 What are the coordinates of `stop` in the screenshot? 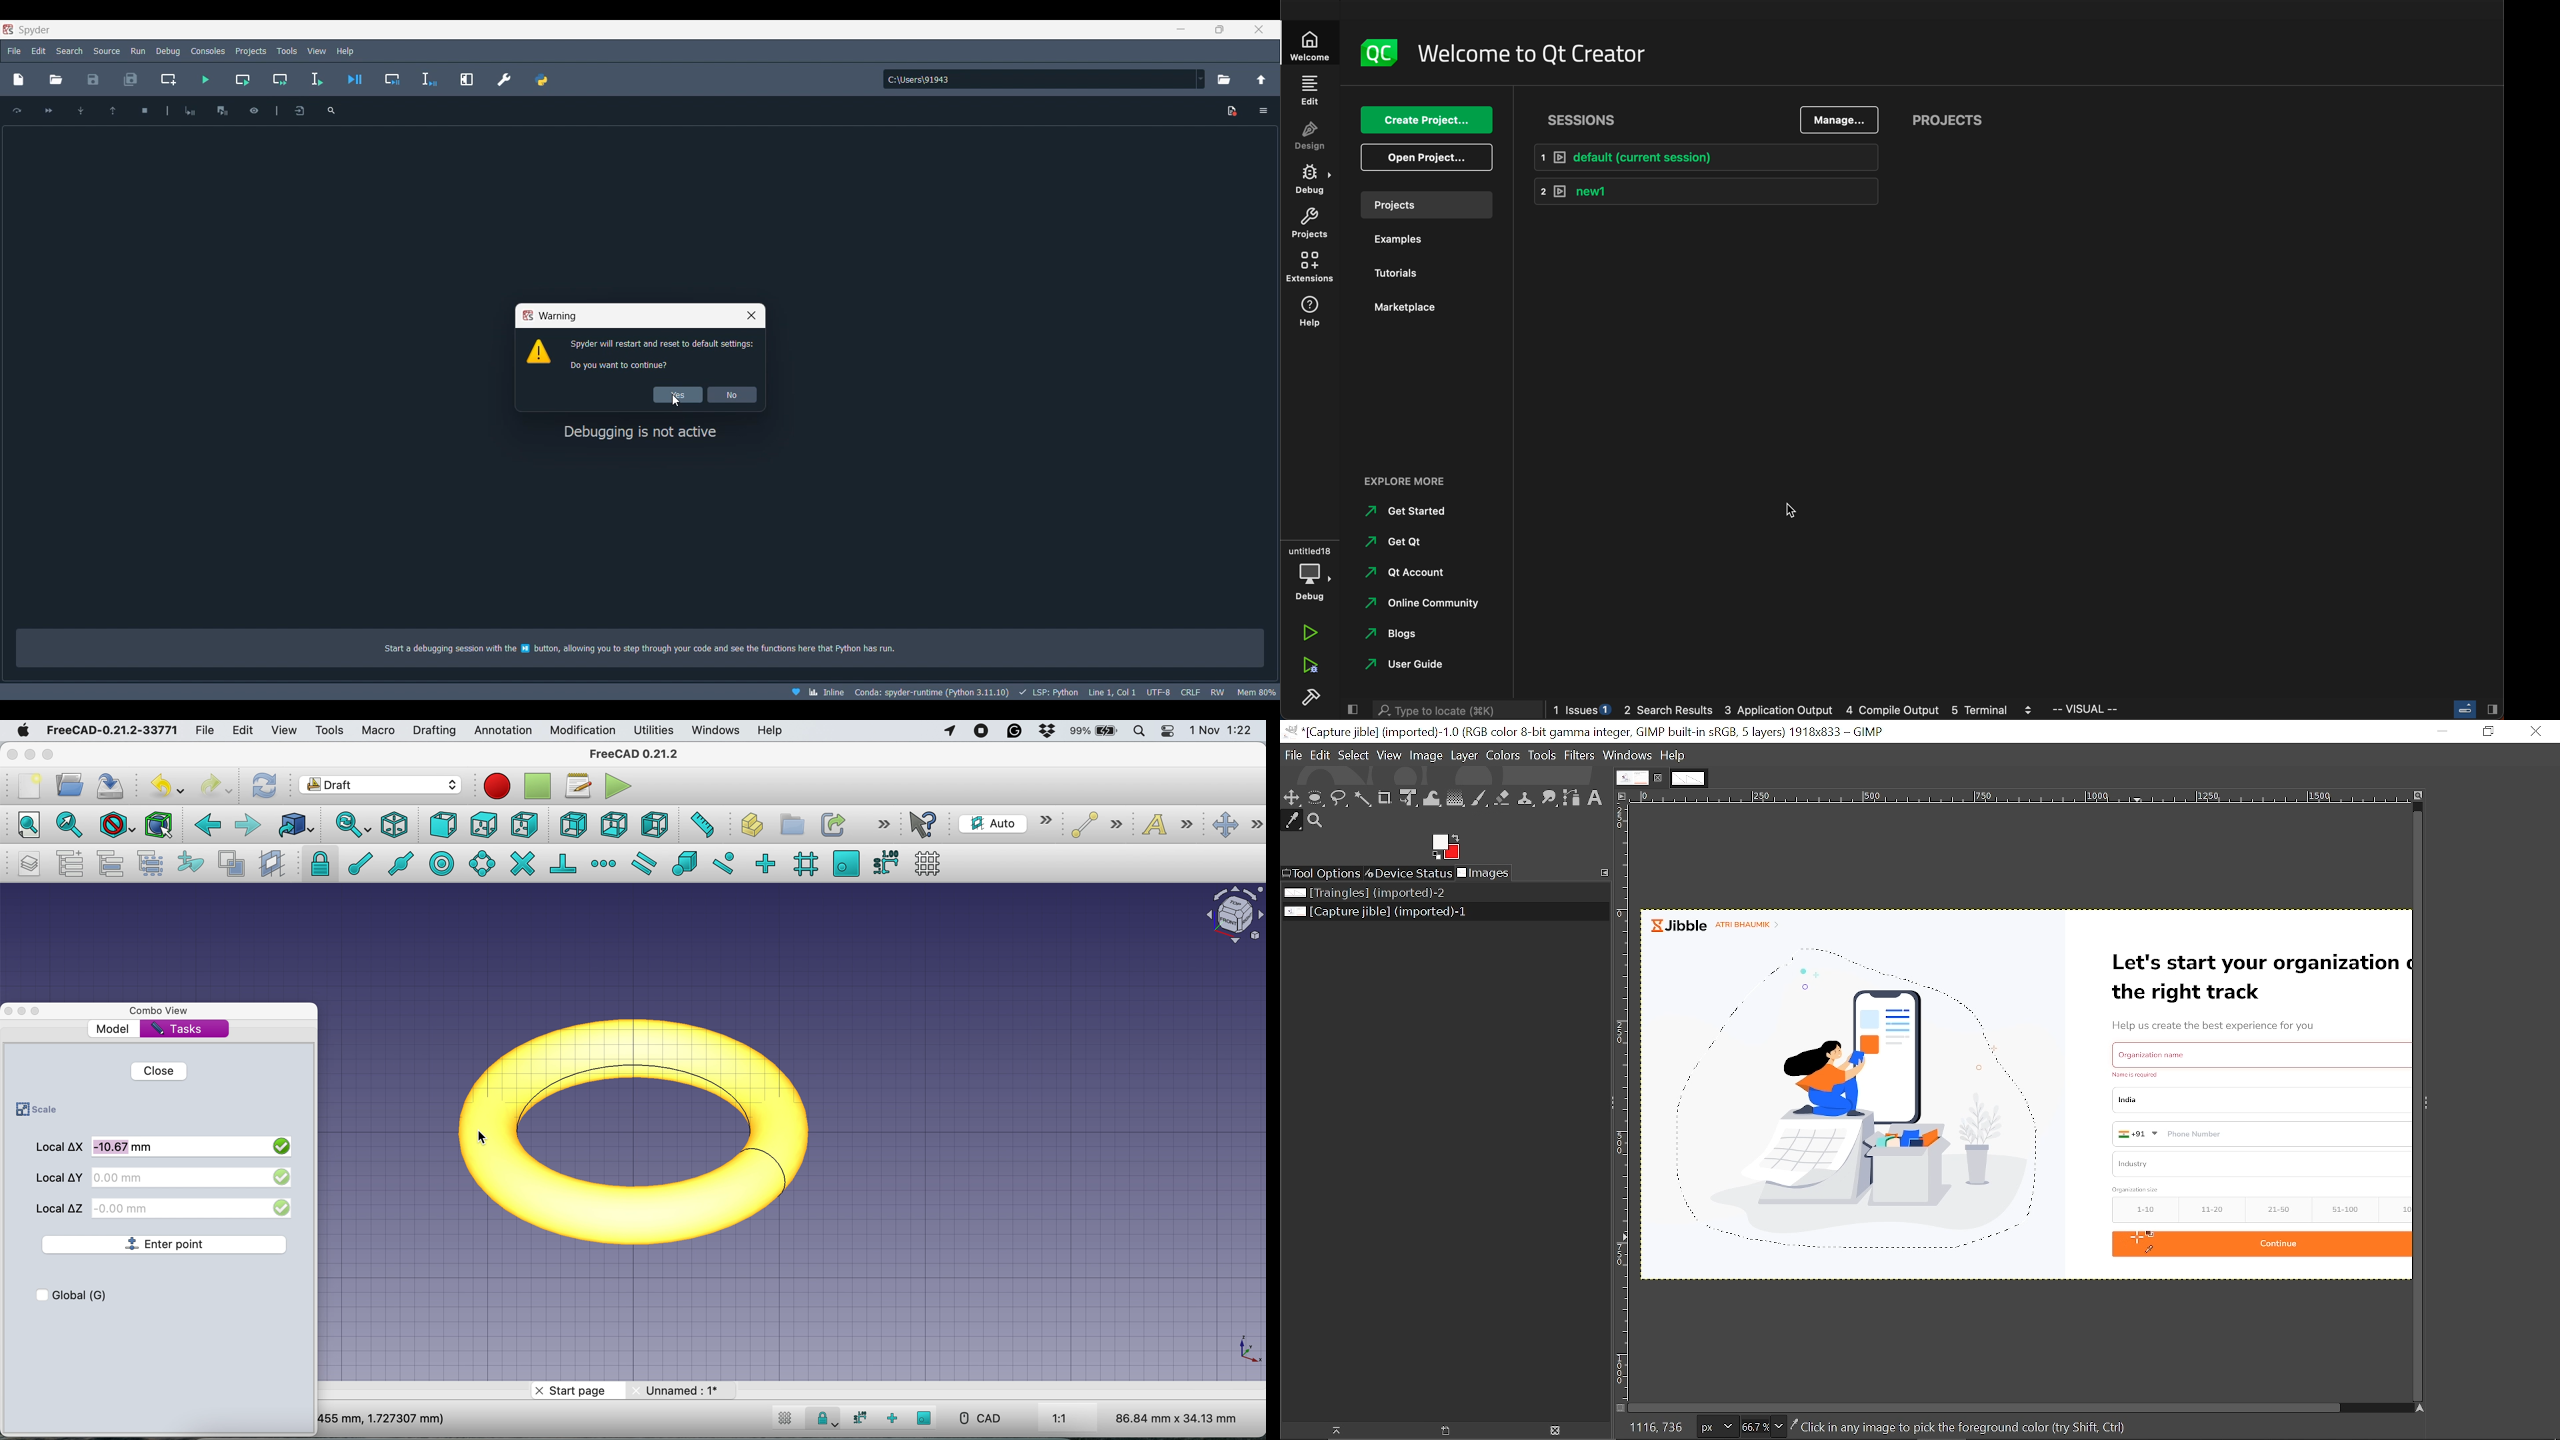 It's located at (143, 109).